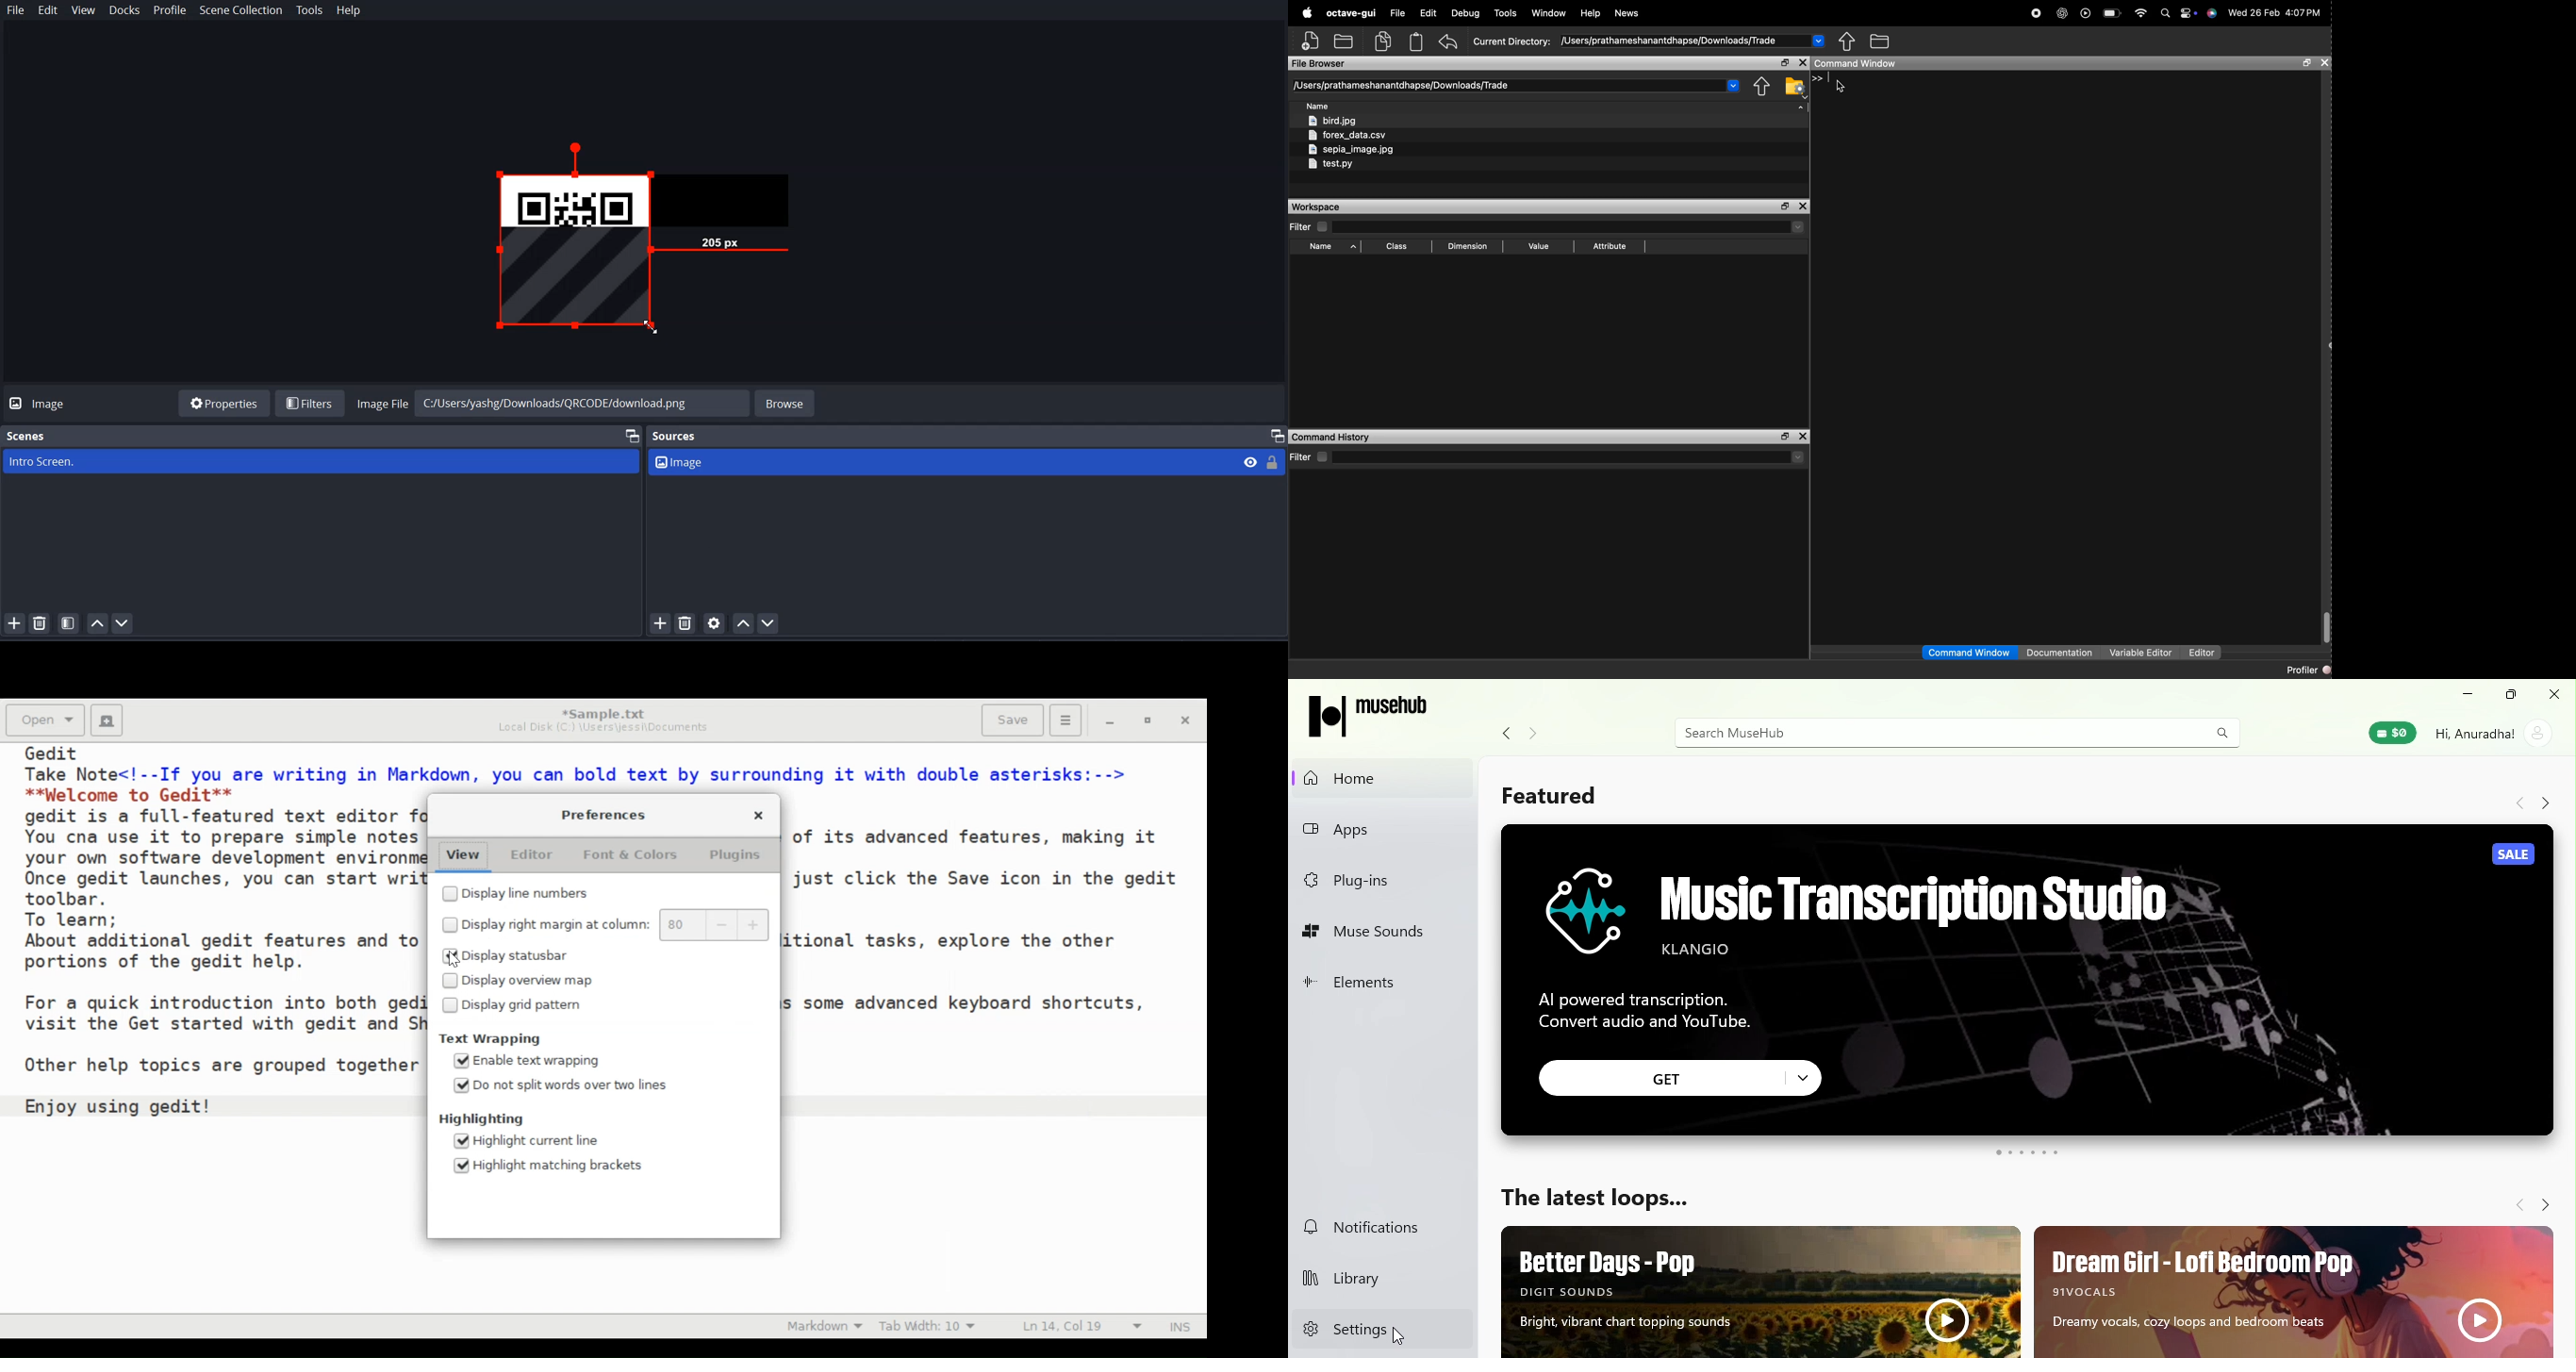 The width and height of the screenshot is (2576, 1372). I want to click on play, so click(2085, 13).